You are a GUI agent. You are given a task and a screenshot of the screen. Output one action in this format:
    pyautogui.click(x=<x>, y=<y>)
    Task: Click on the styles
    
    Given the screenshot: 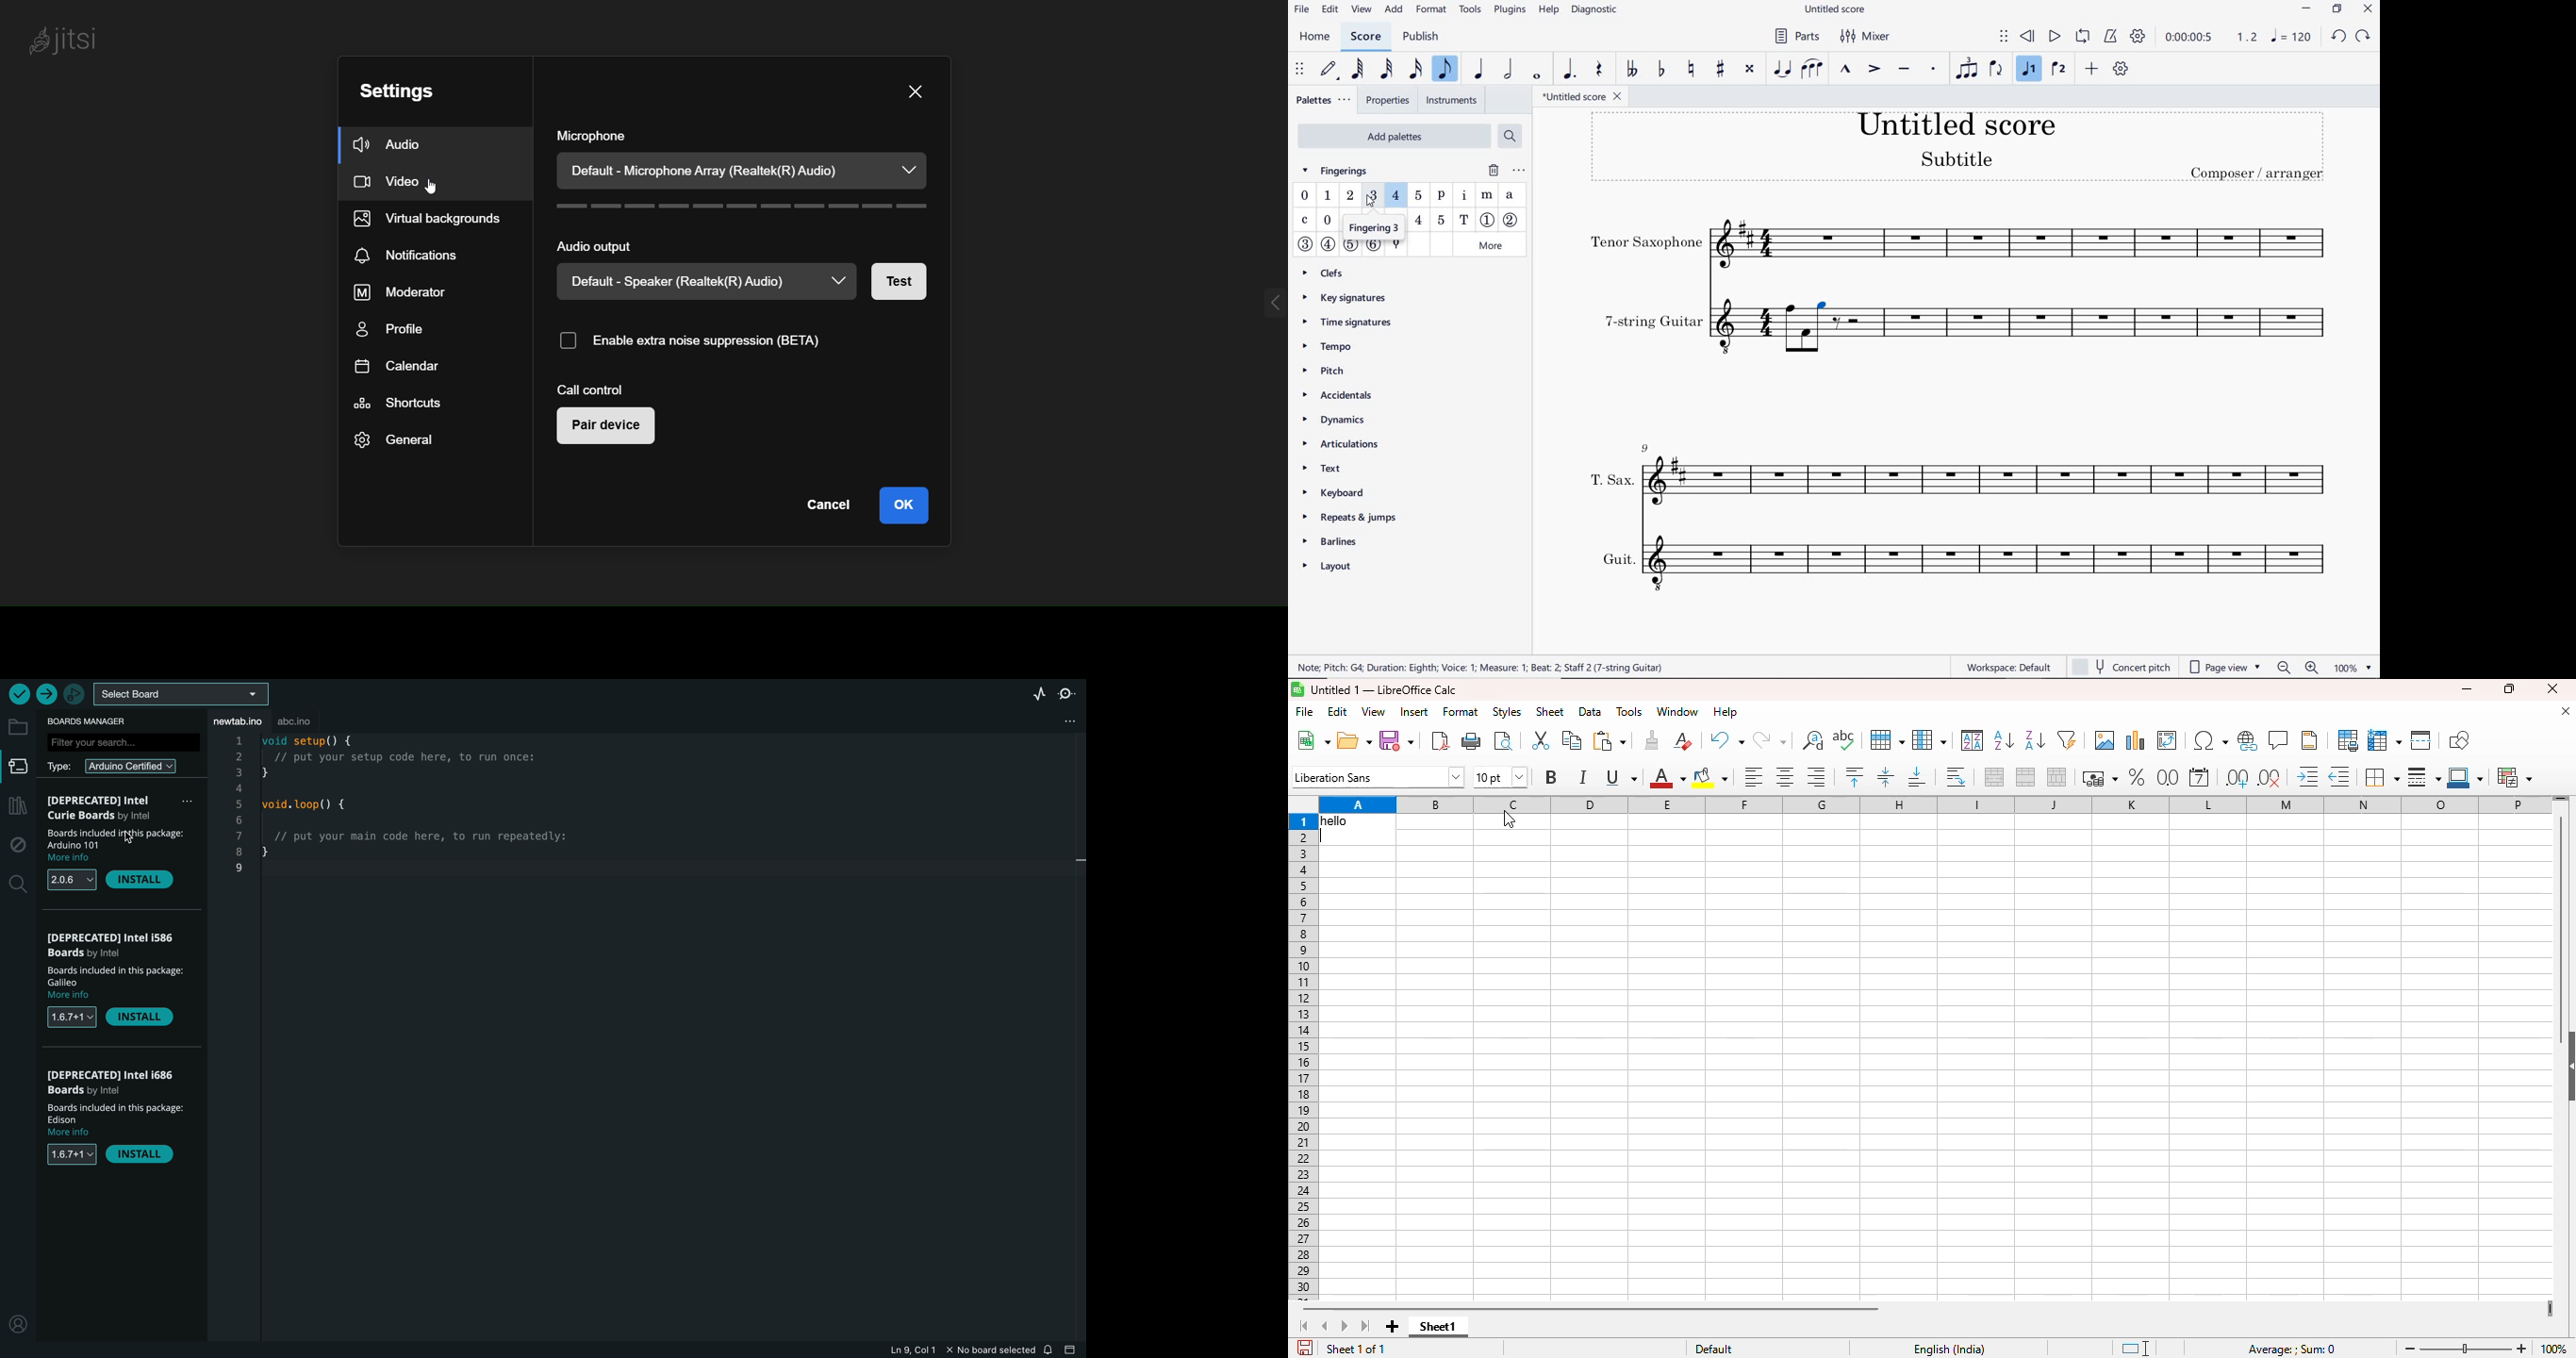 What is the action you would take?
    pyautogui.click(x=1507, y=711)
    